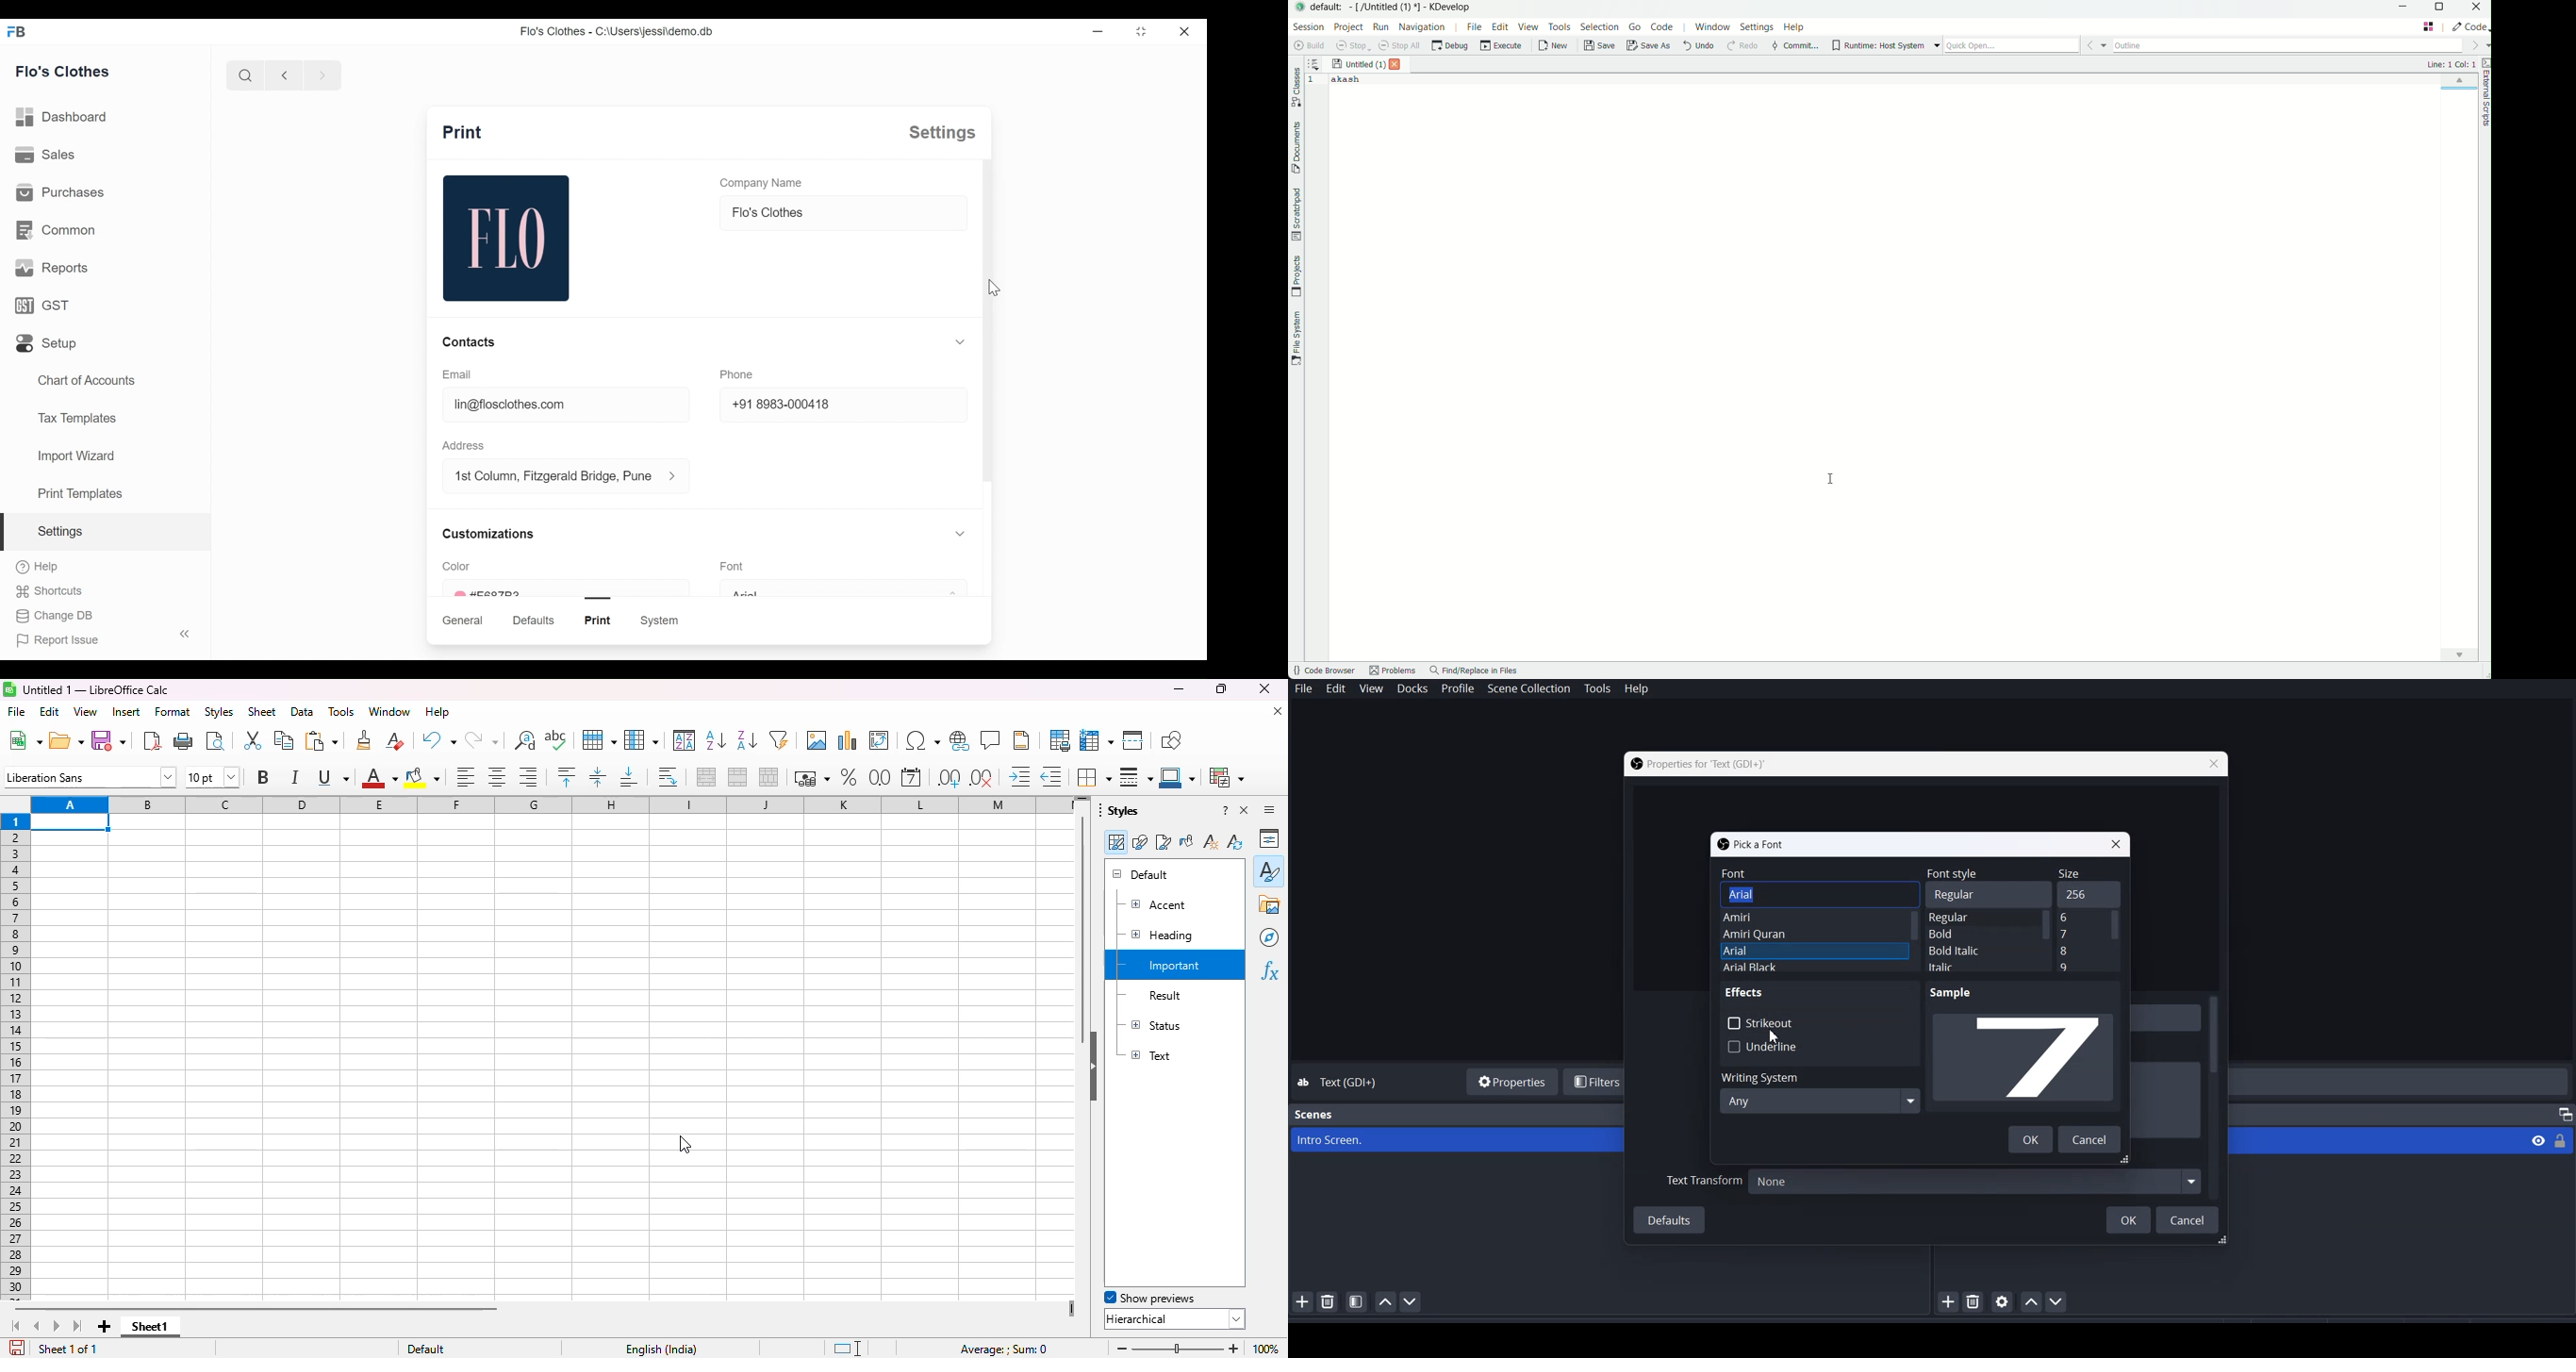 The height and width of the screenshot is (1372, 2576). I want to click on minimize, so click(1179, 688).